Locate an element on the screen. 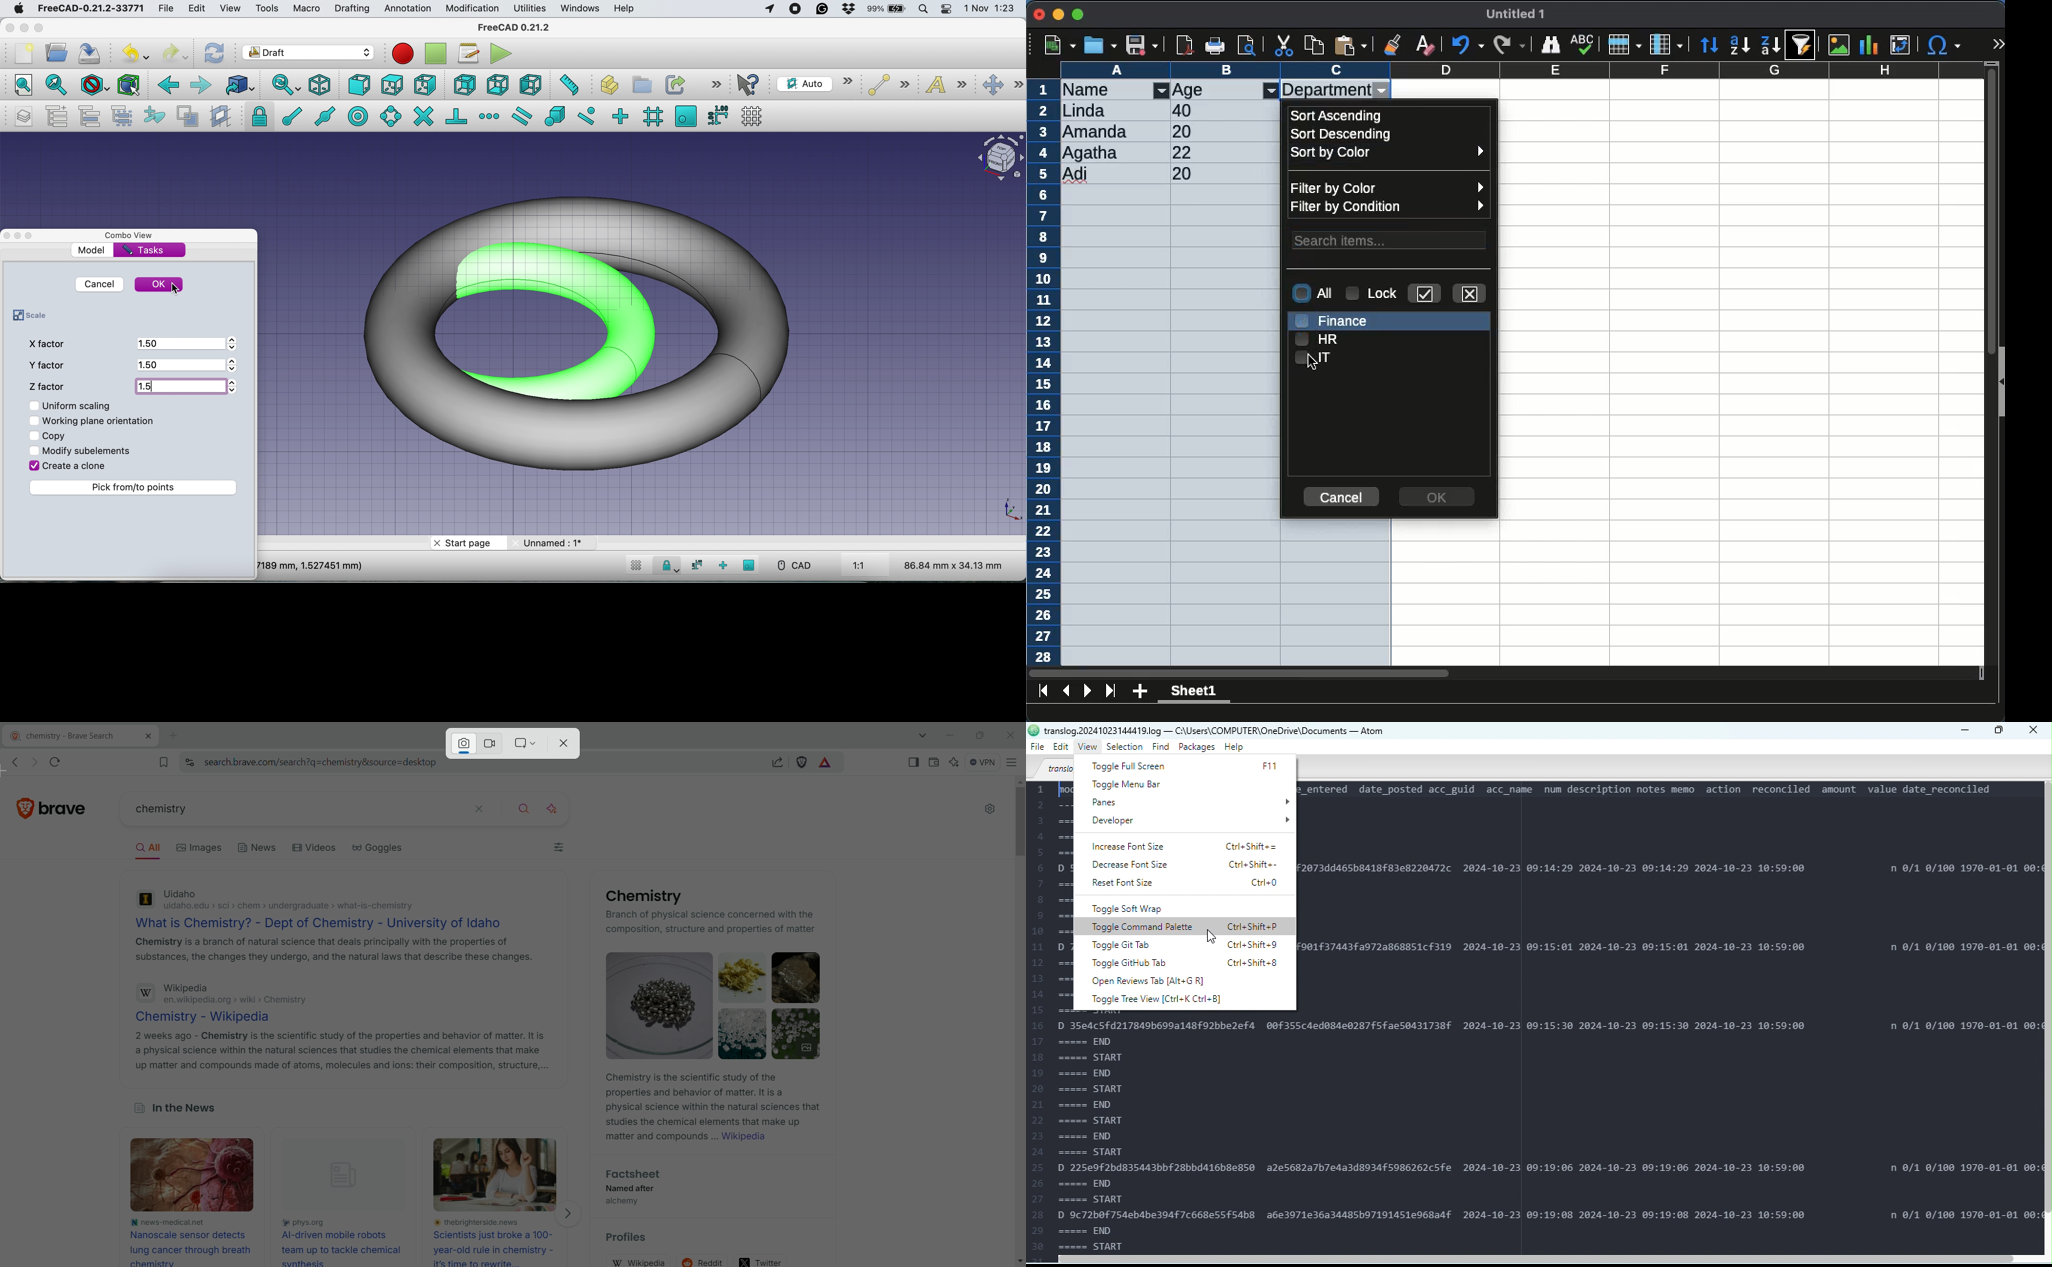 This screenshot has width=2072, height=1288. copy is located at coordinates (1315, 45).